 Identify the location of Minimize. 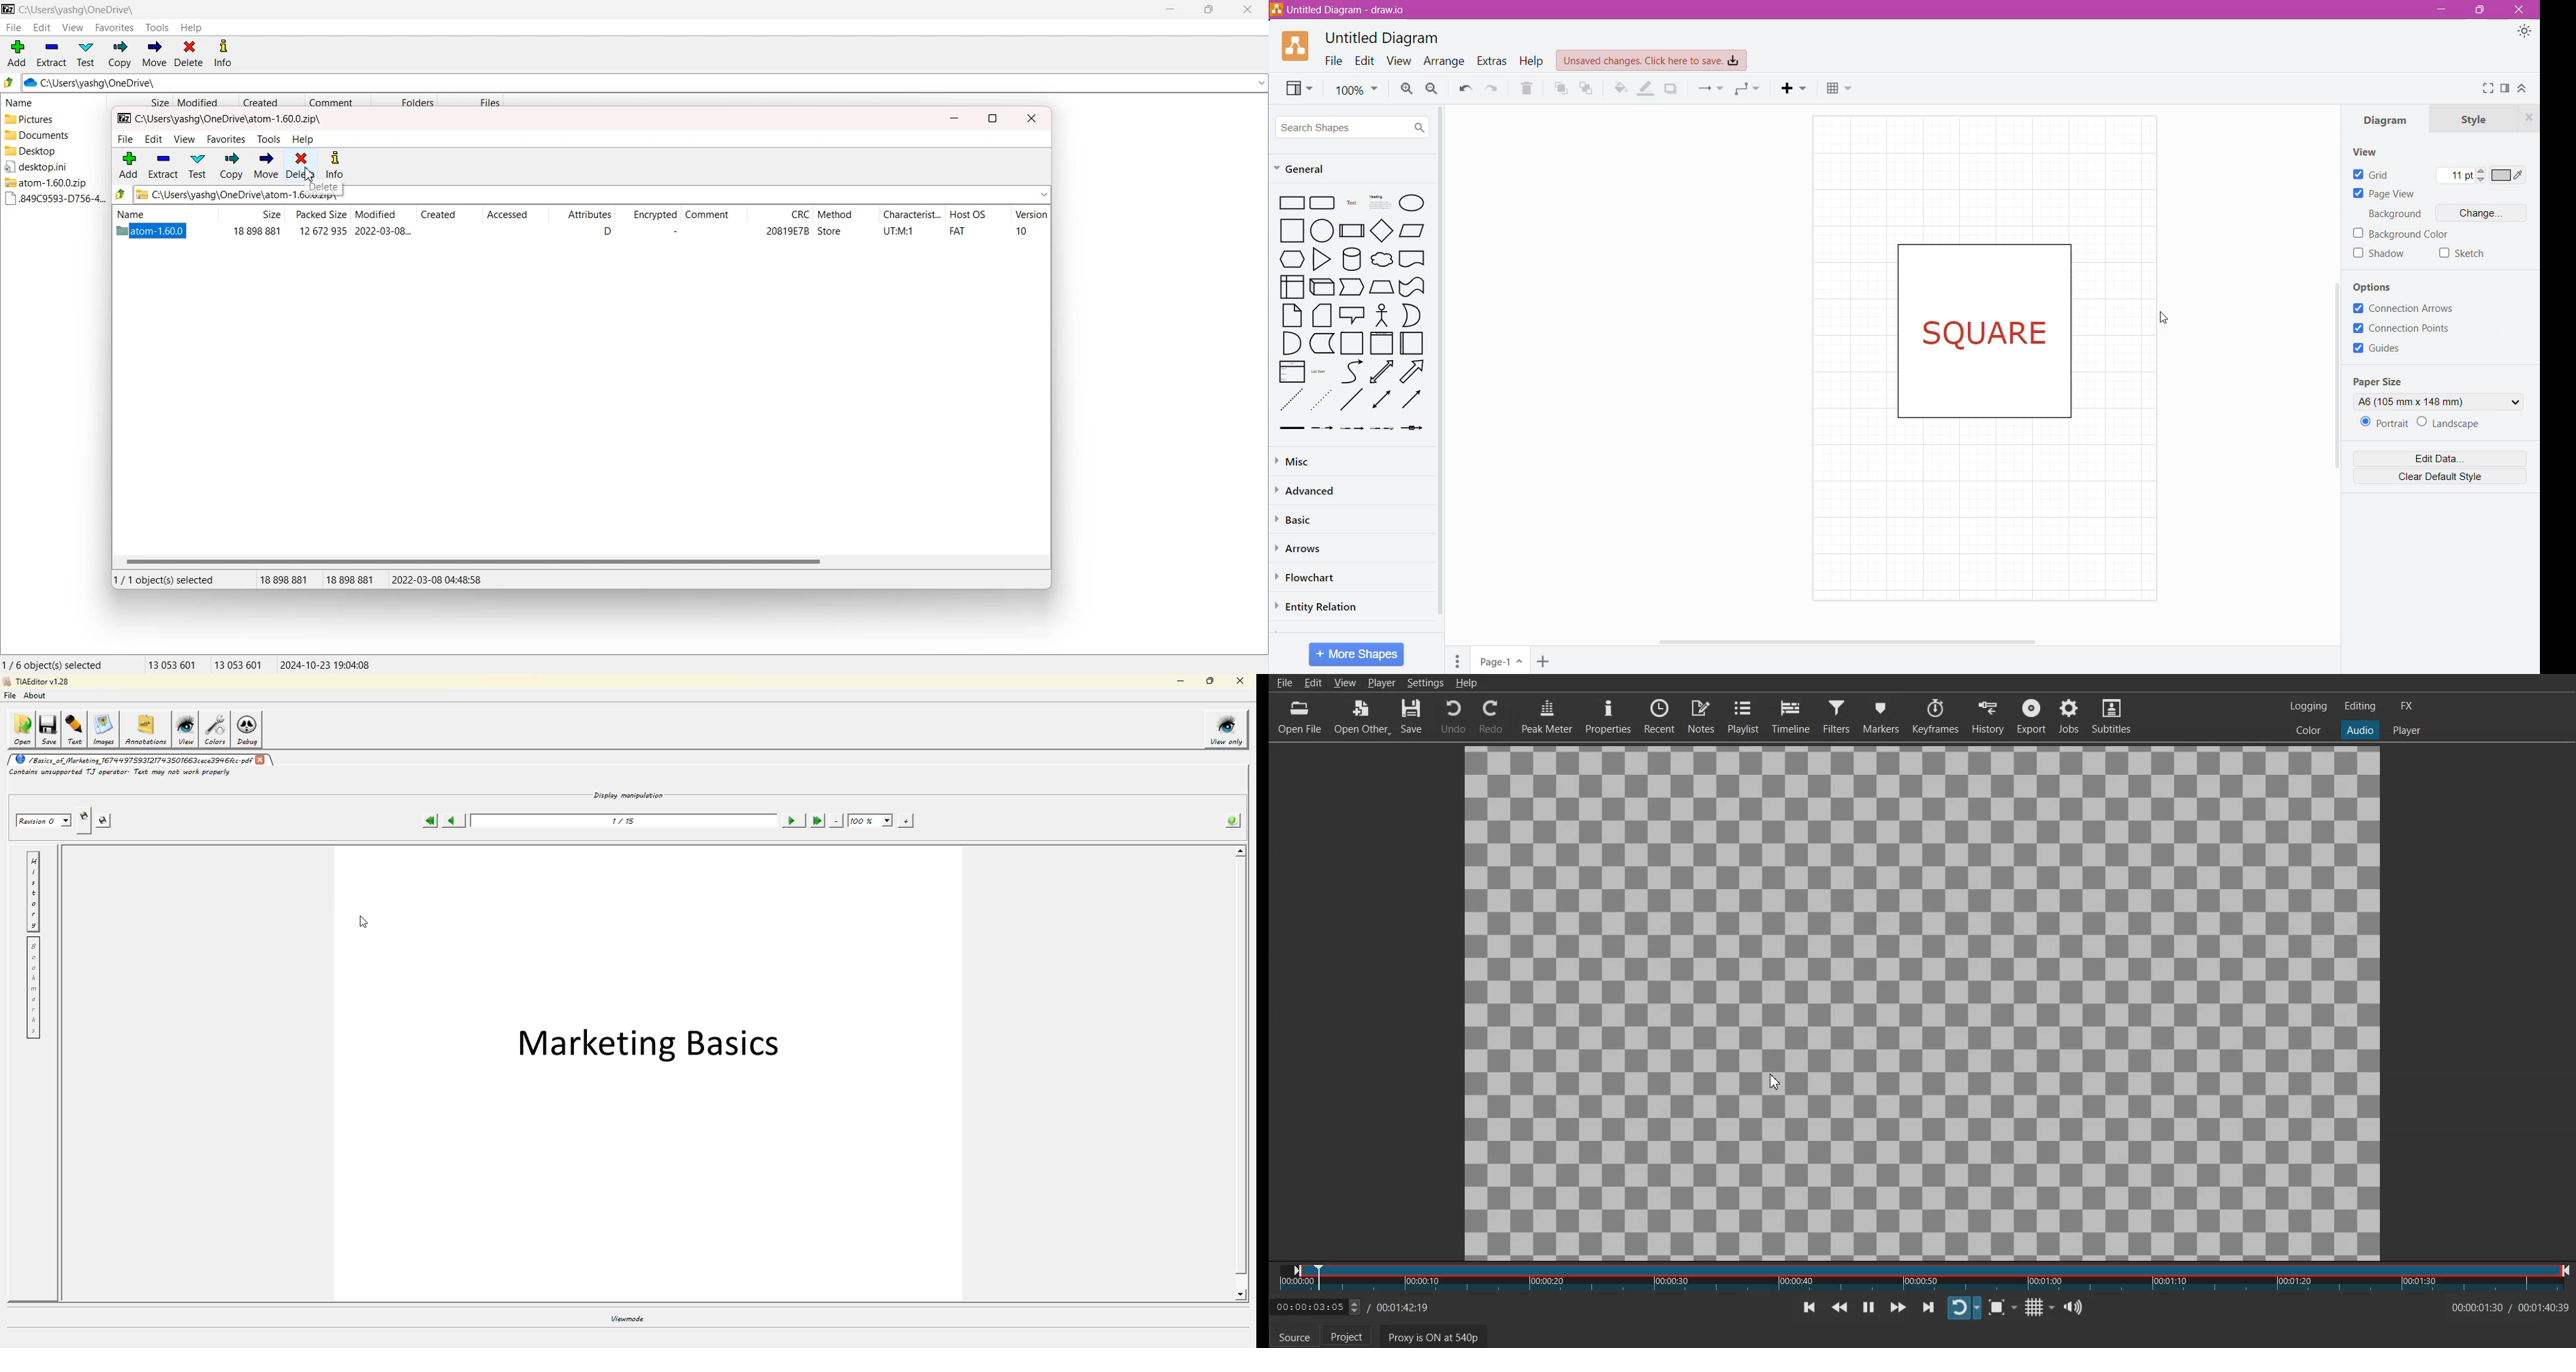
(2441, 9).